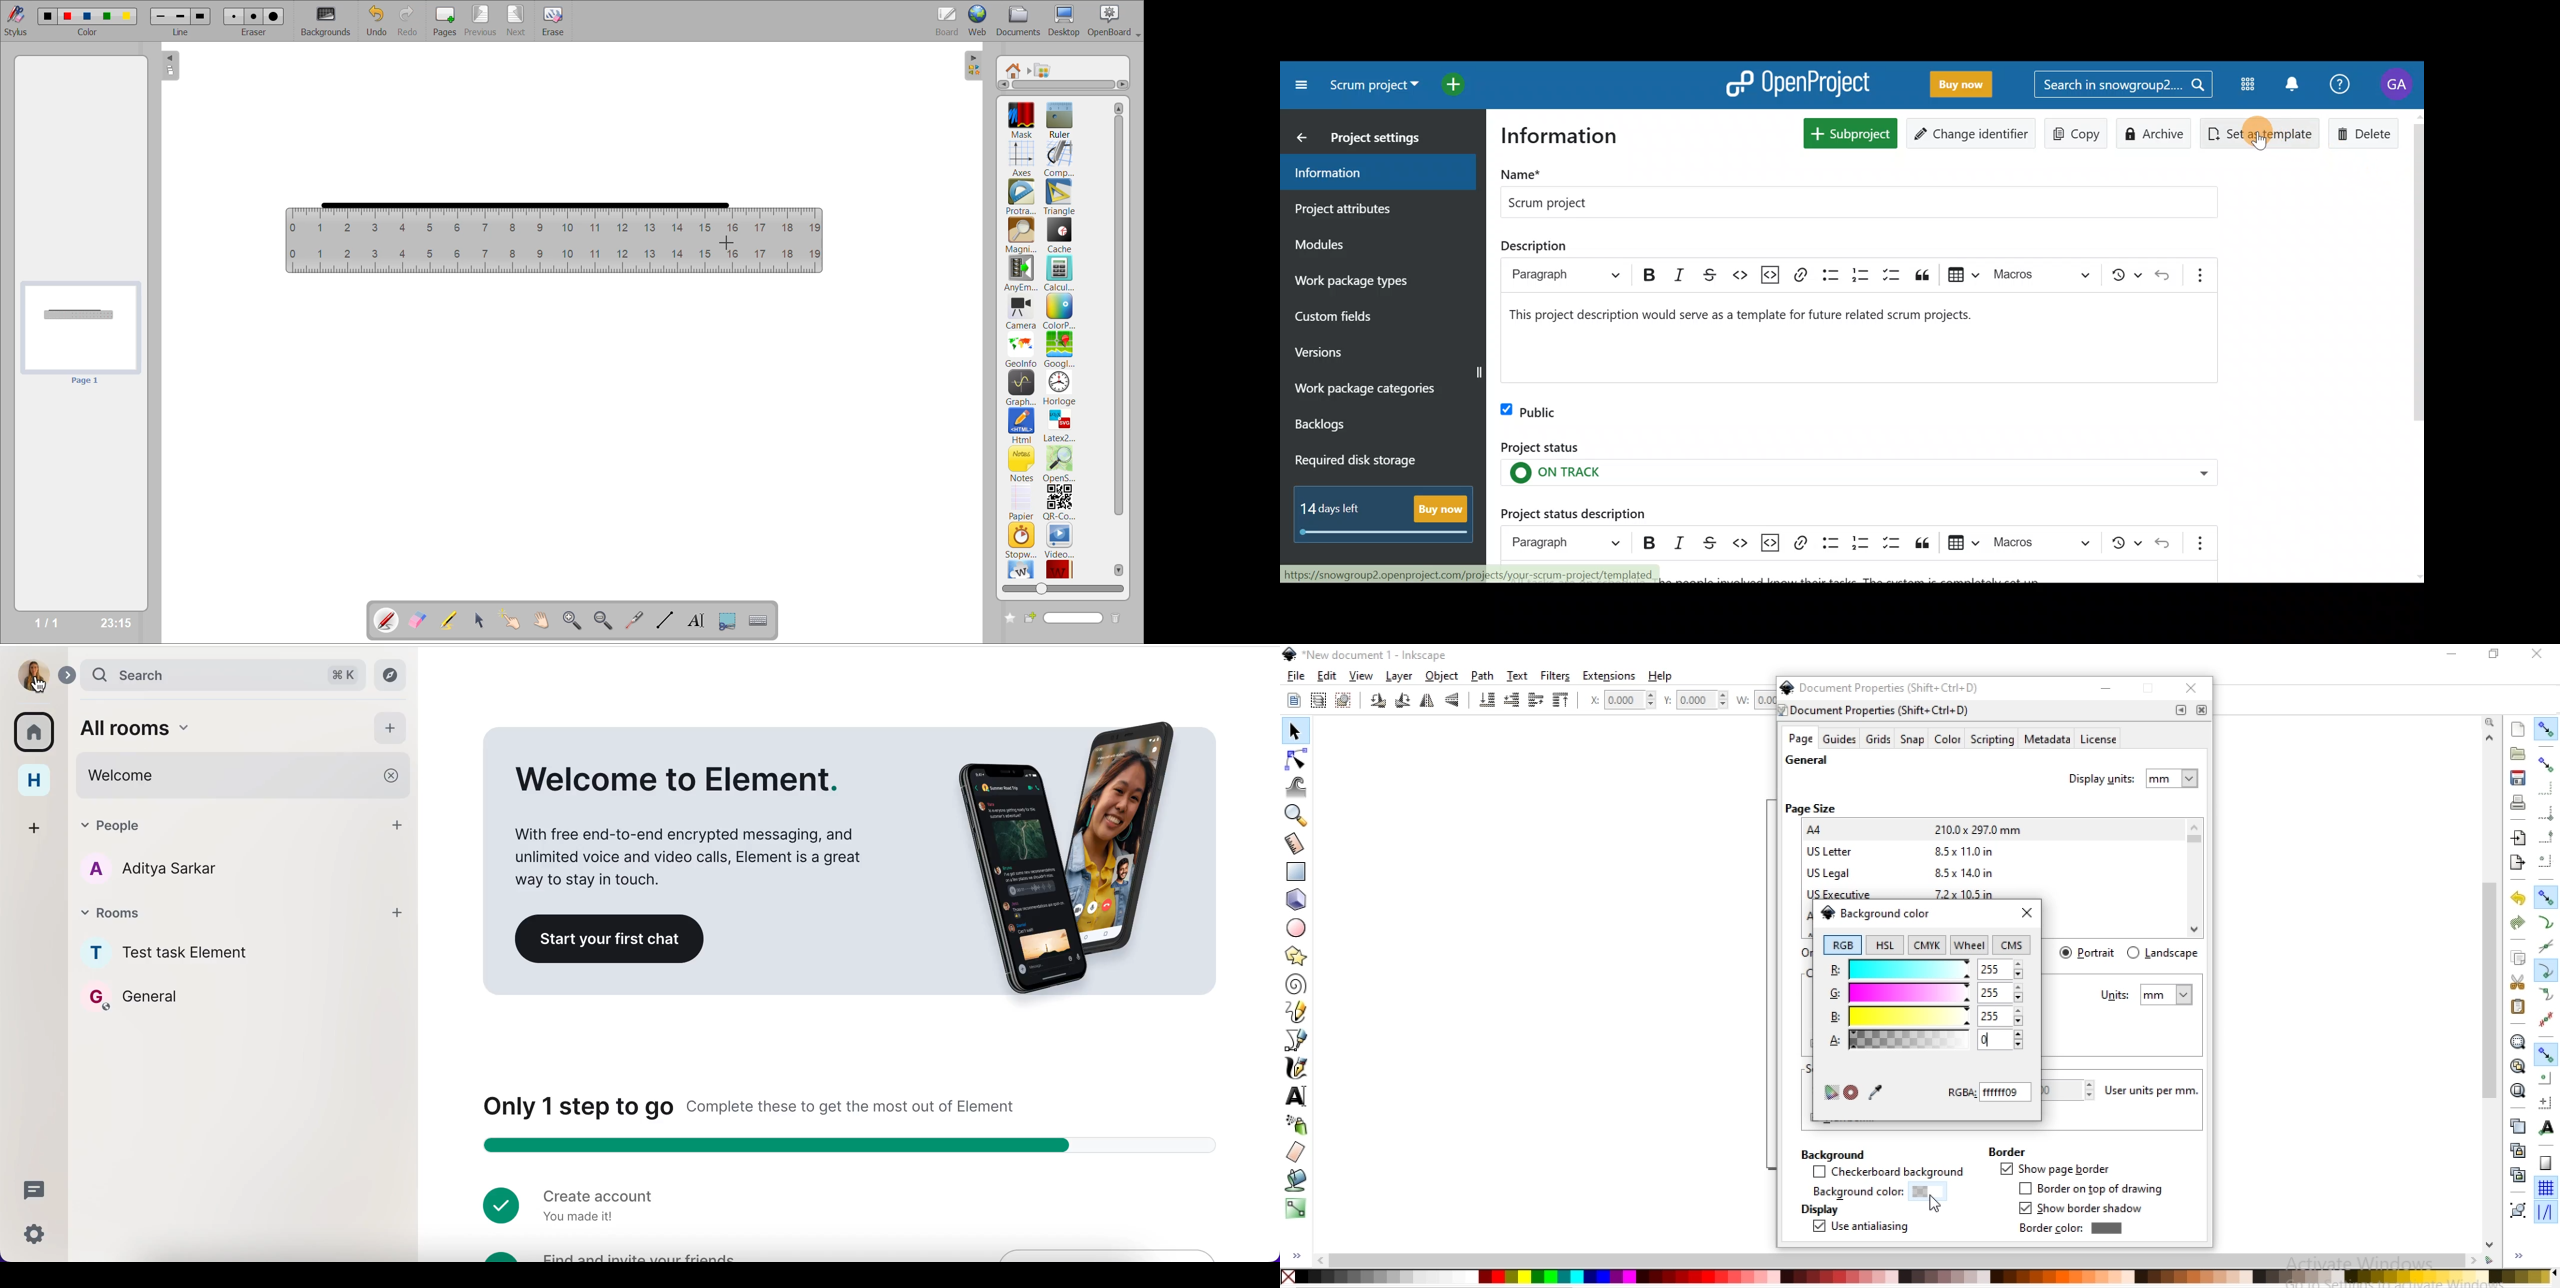 This screenshot has width=2576, height=1288. What do you see at coordinates (1801, 274) in the screenshot?
I see `link` at bounding box center [1801, 274].